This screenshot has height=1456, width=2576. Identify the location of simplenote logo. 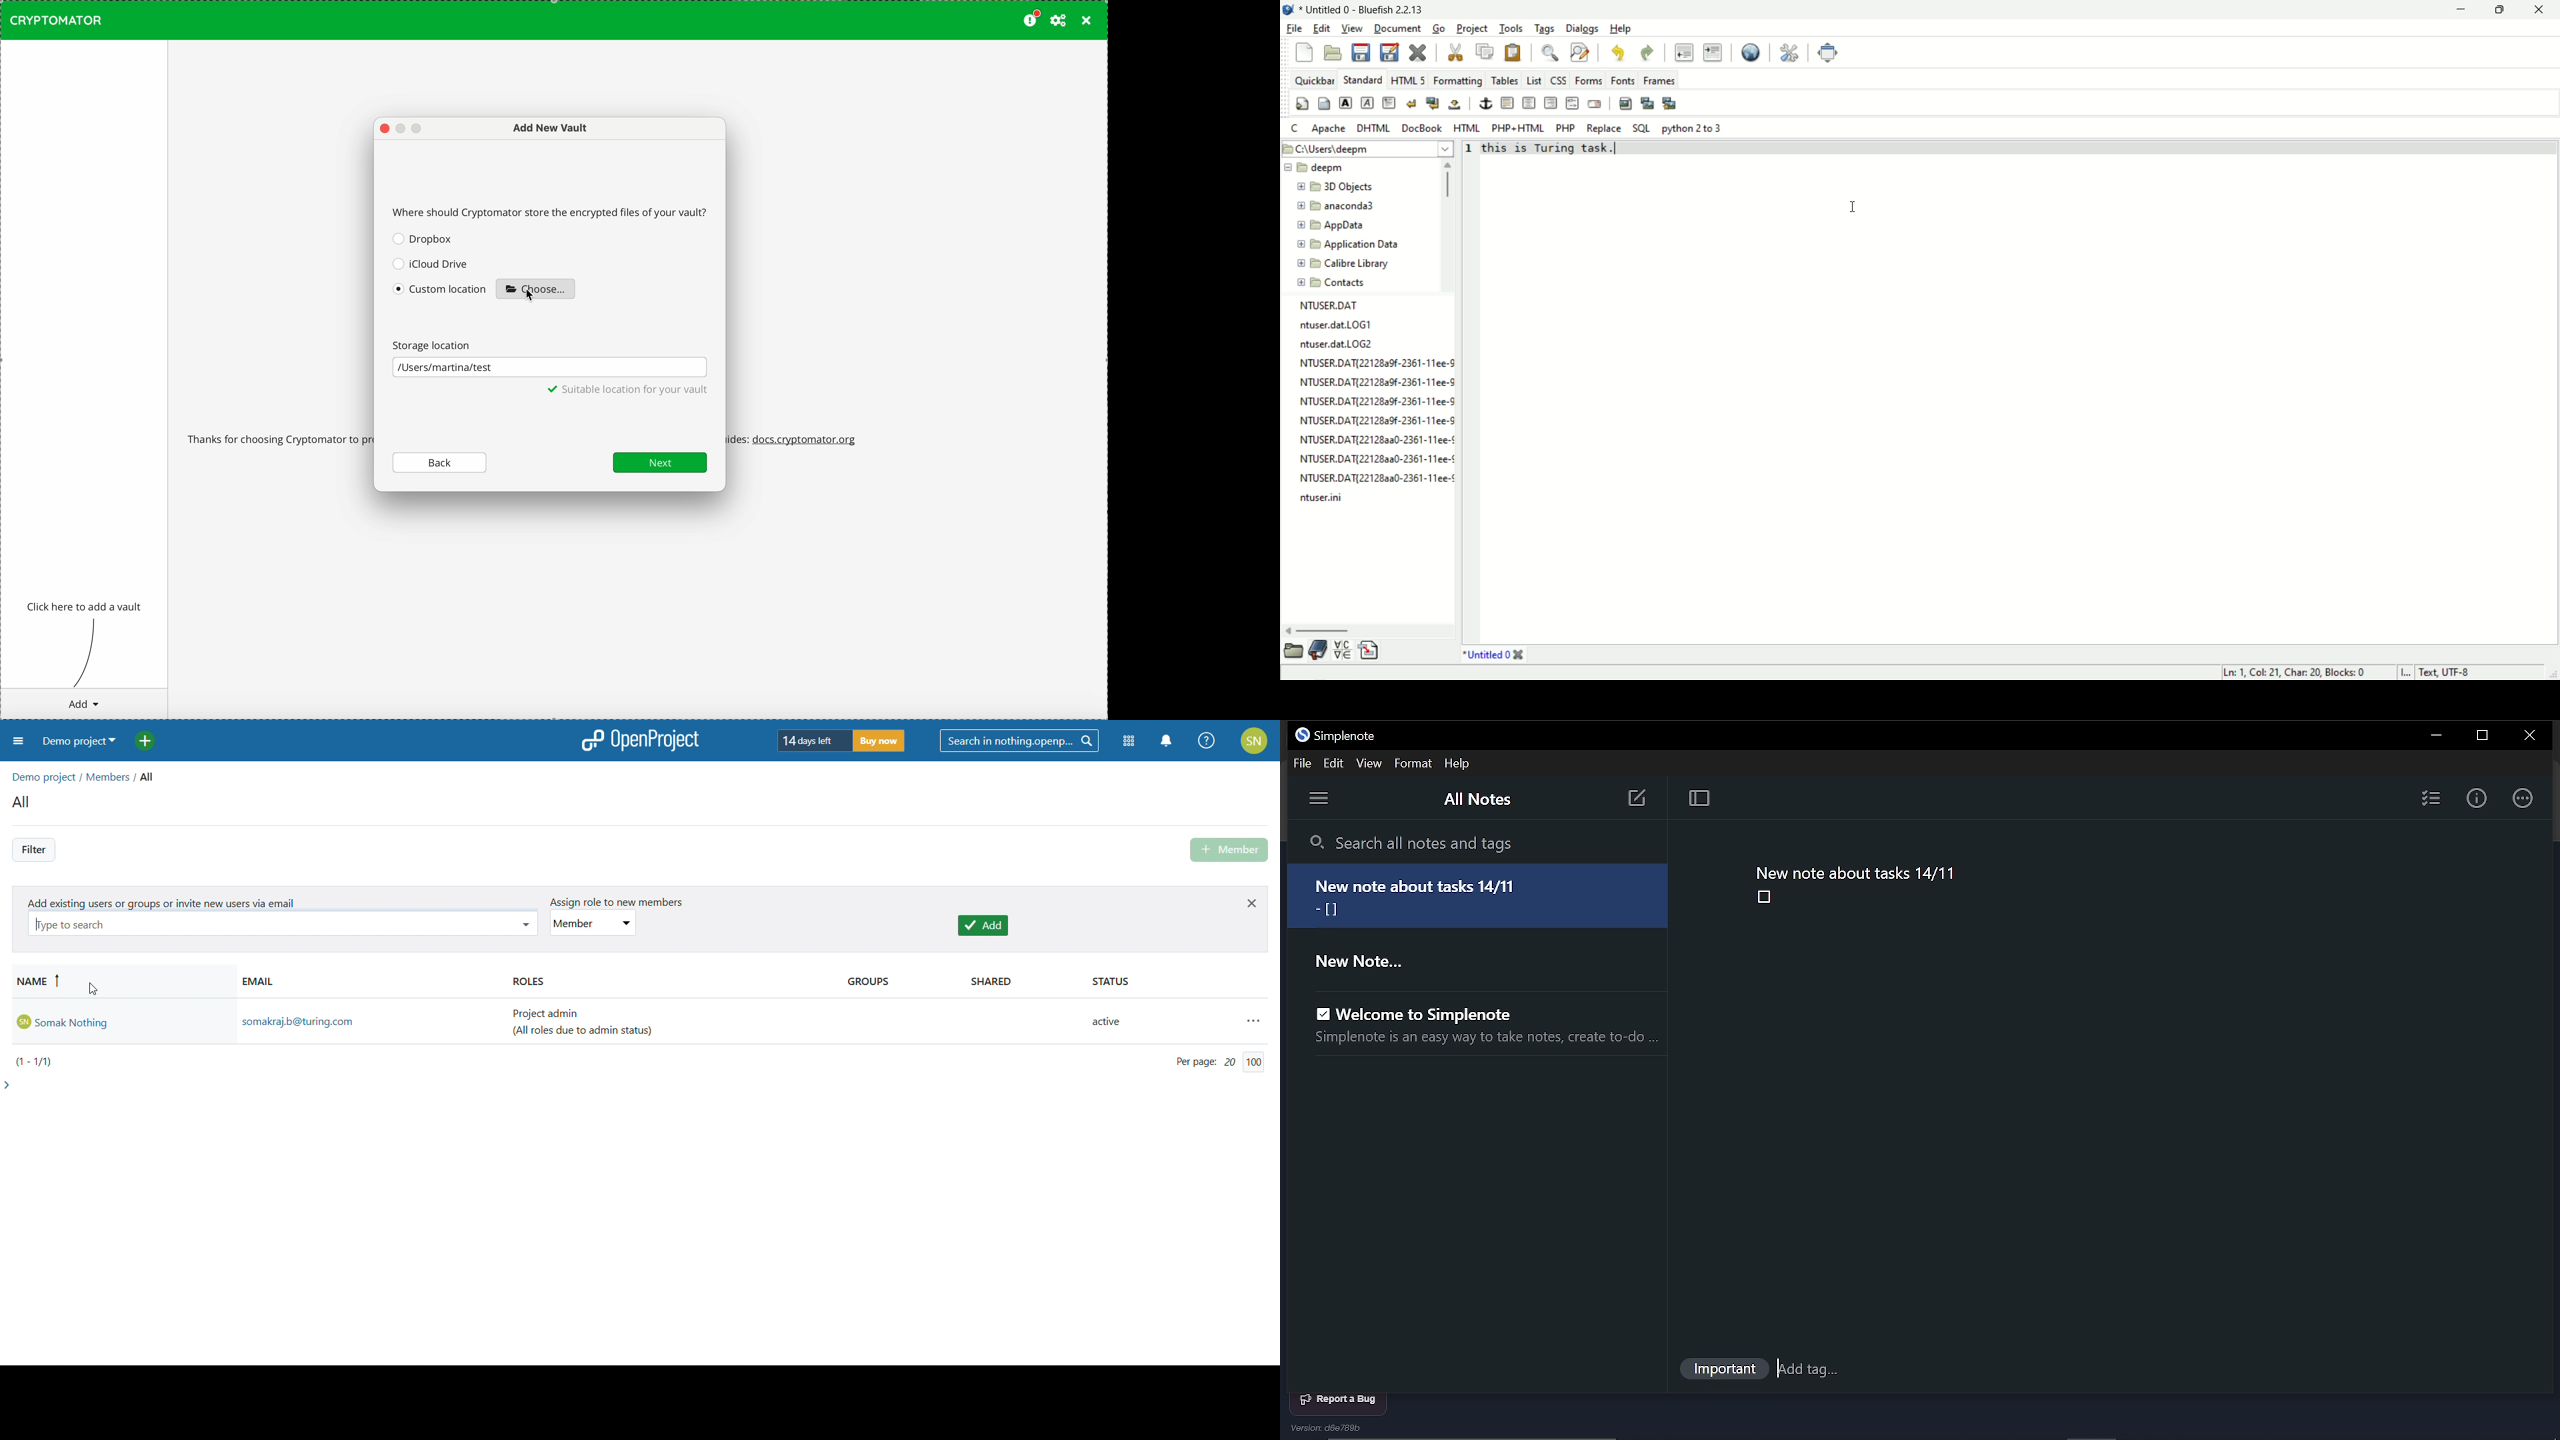
(1300, 736).